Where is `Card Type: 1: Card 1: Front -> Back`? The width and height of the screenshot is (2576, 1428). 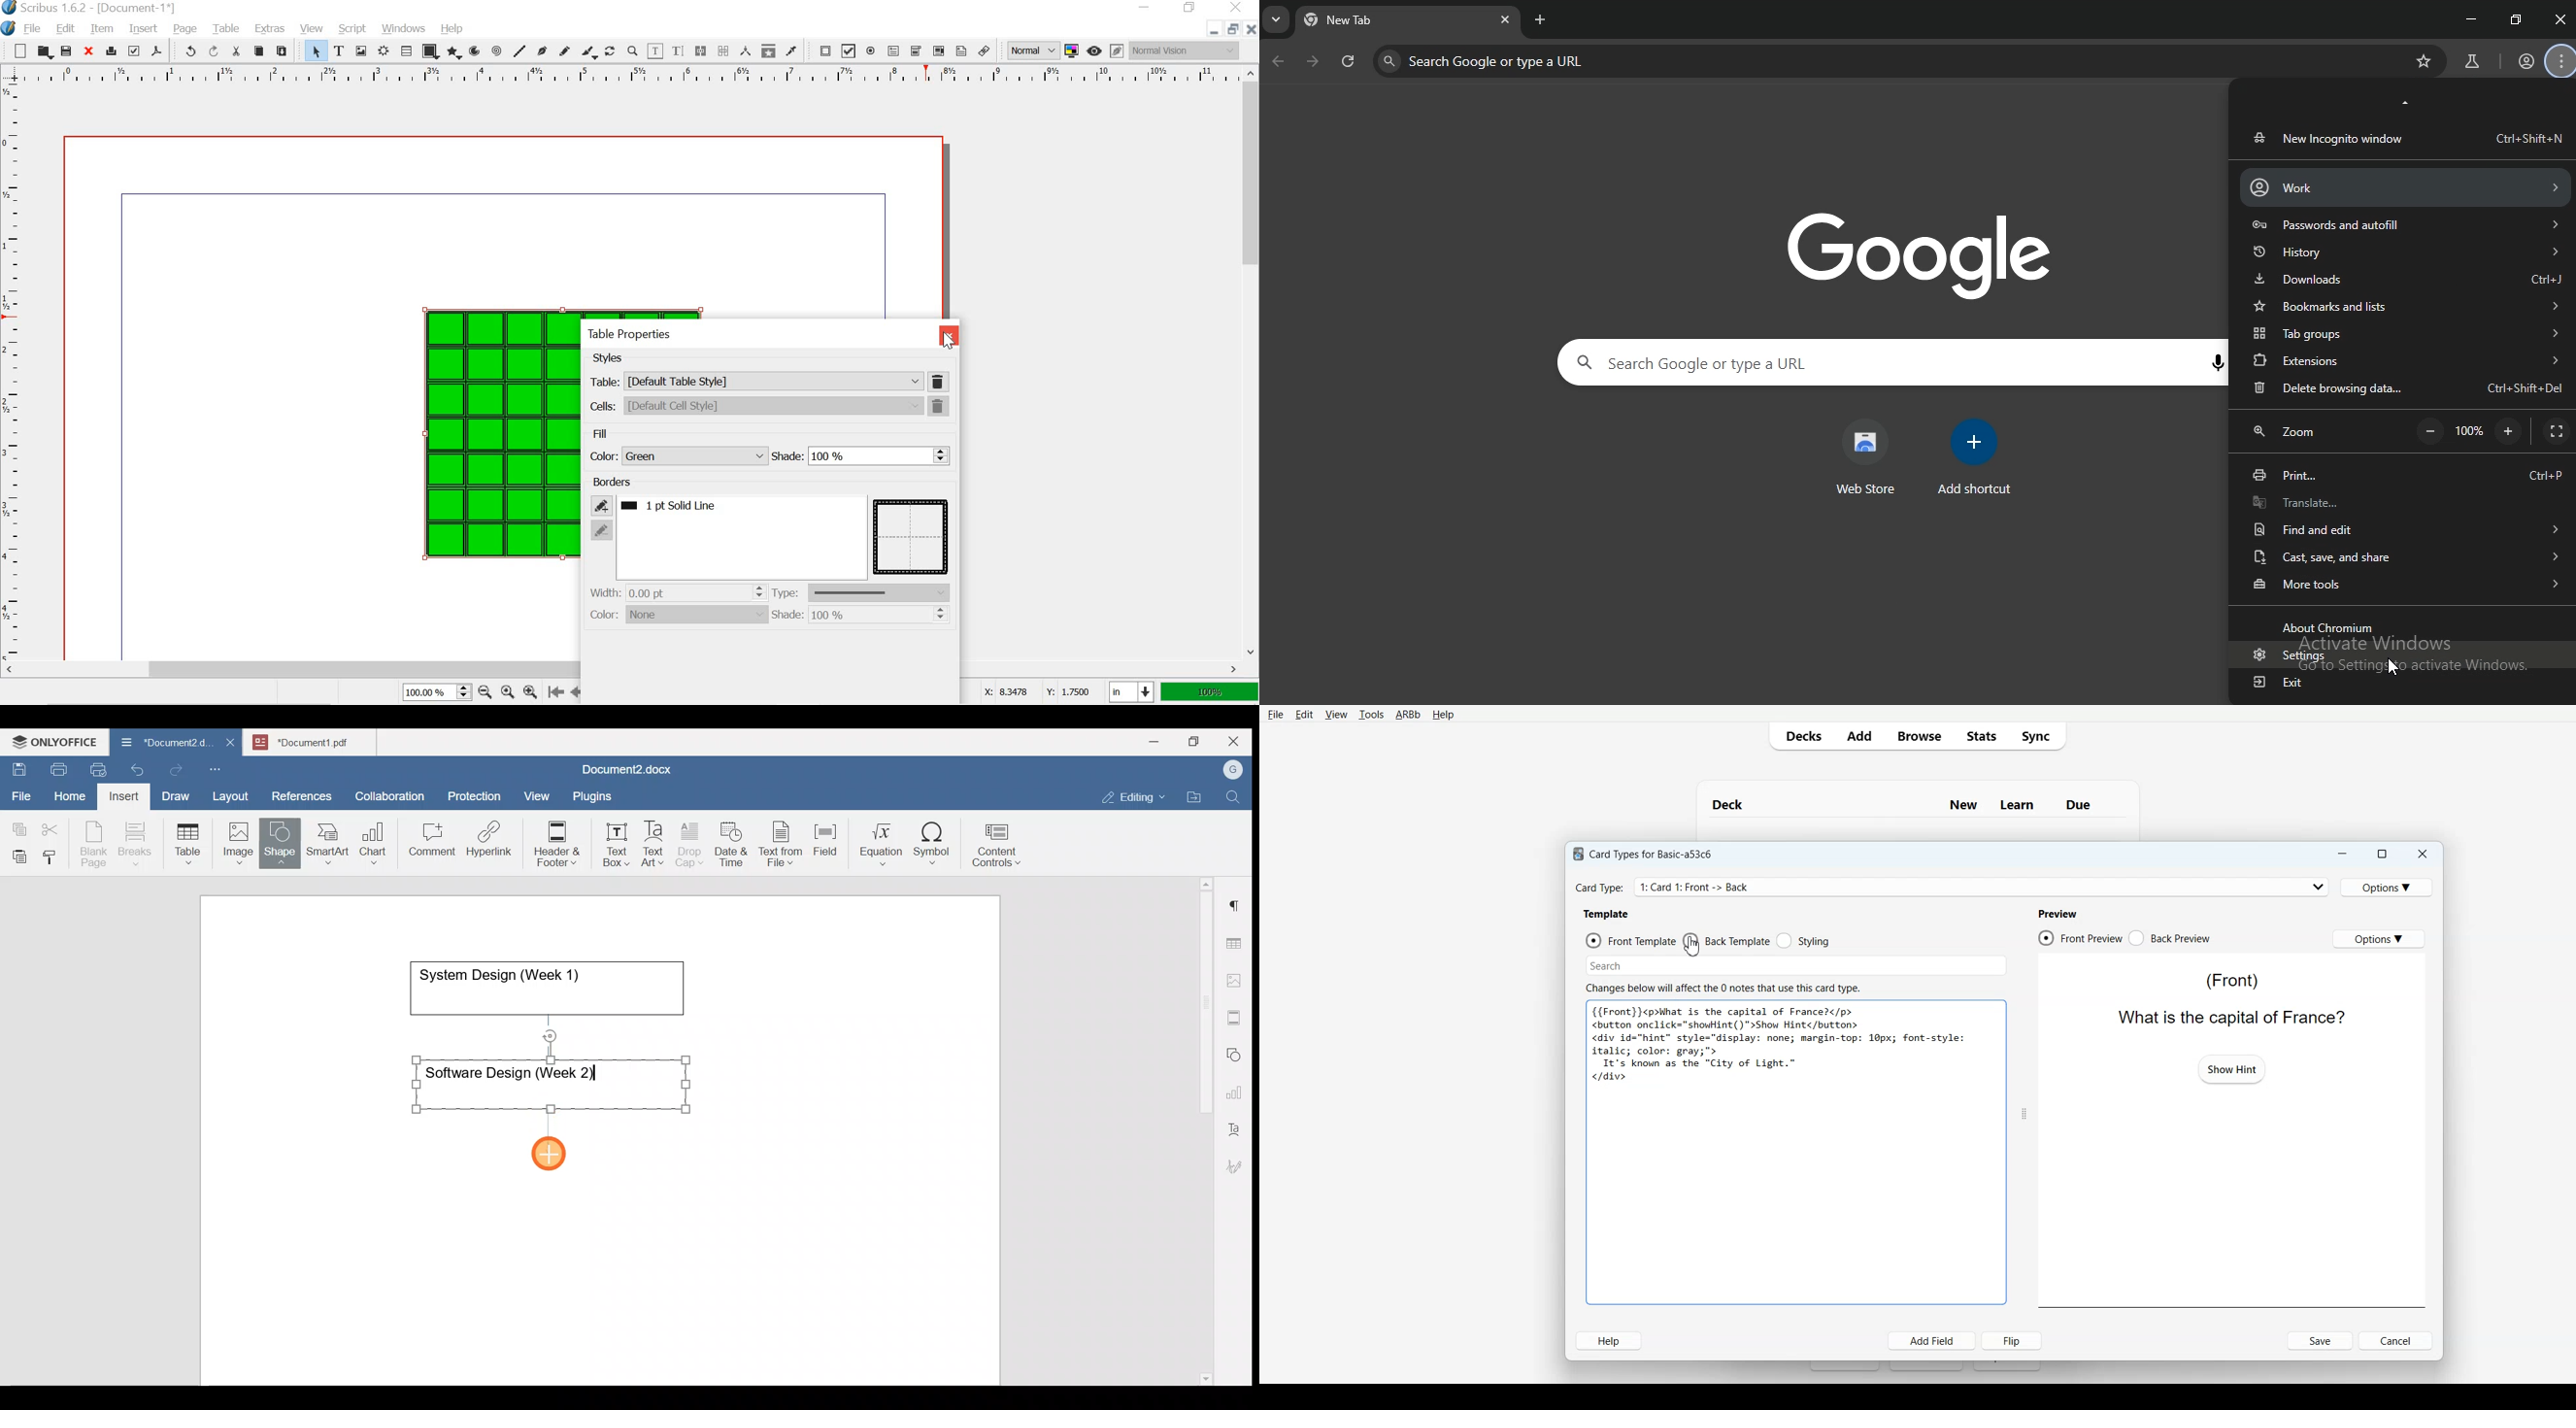 Card Type: 1: Card 1: Front -> Back is located at coordinates (1700, 887).